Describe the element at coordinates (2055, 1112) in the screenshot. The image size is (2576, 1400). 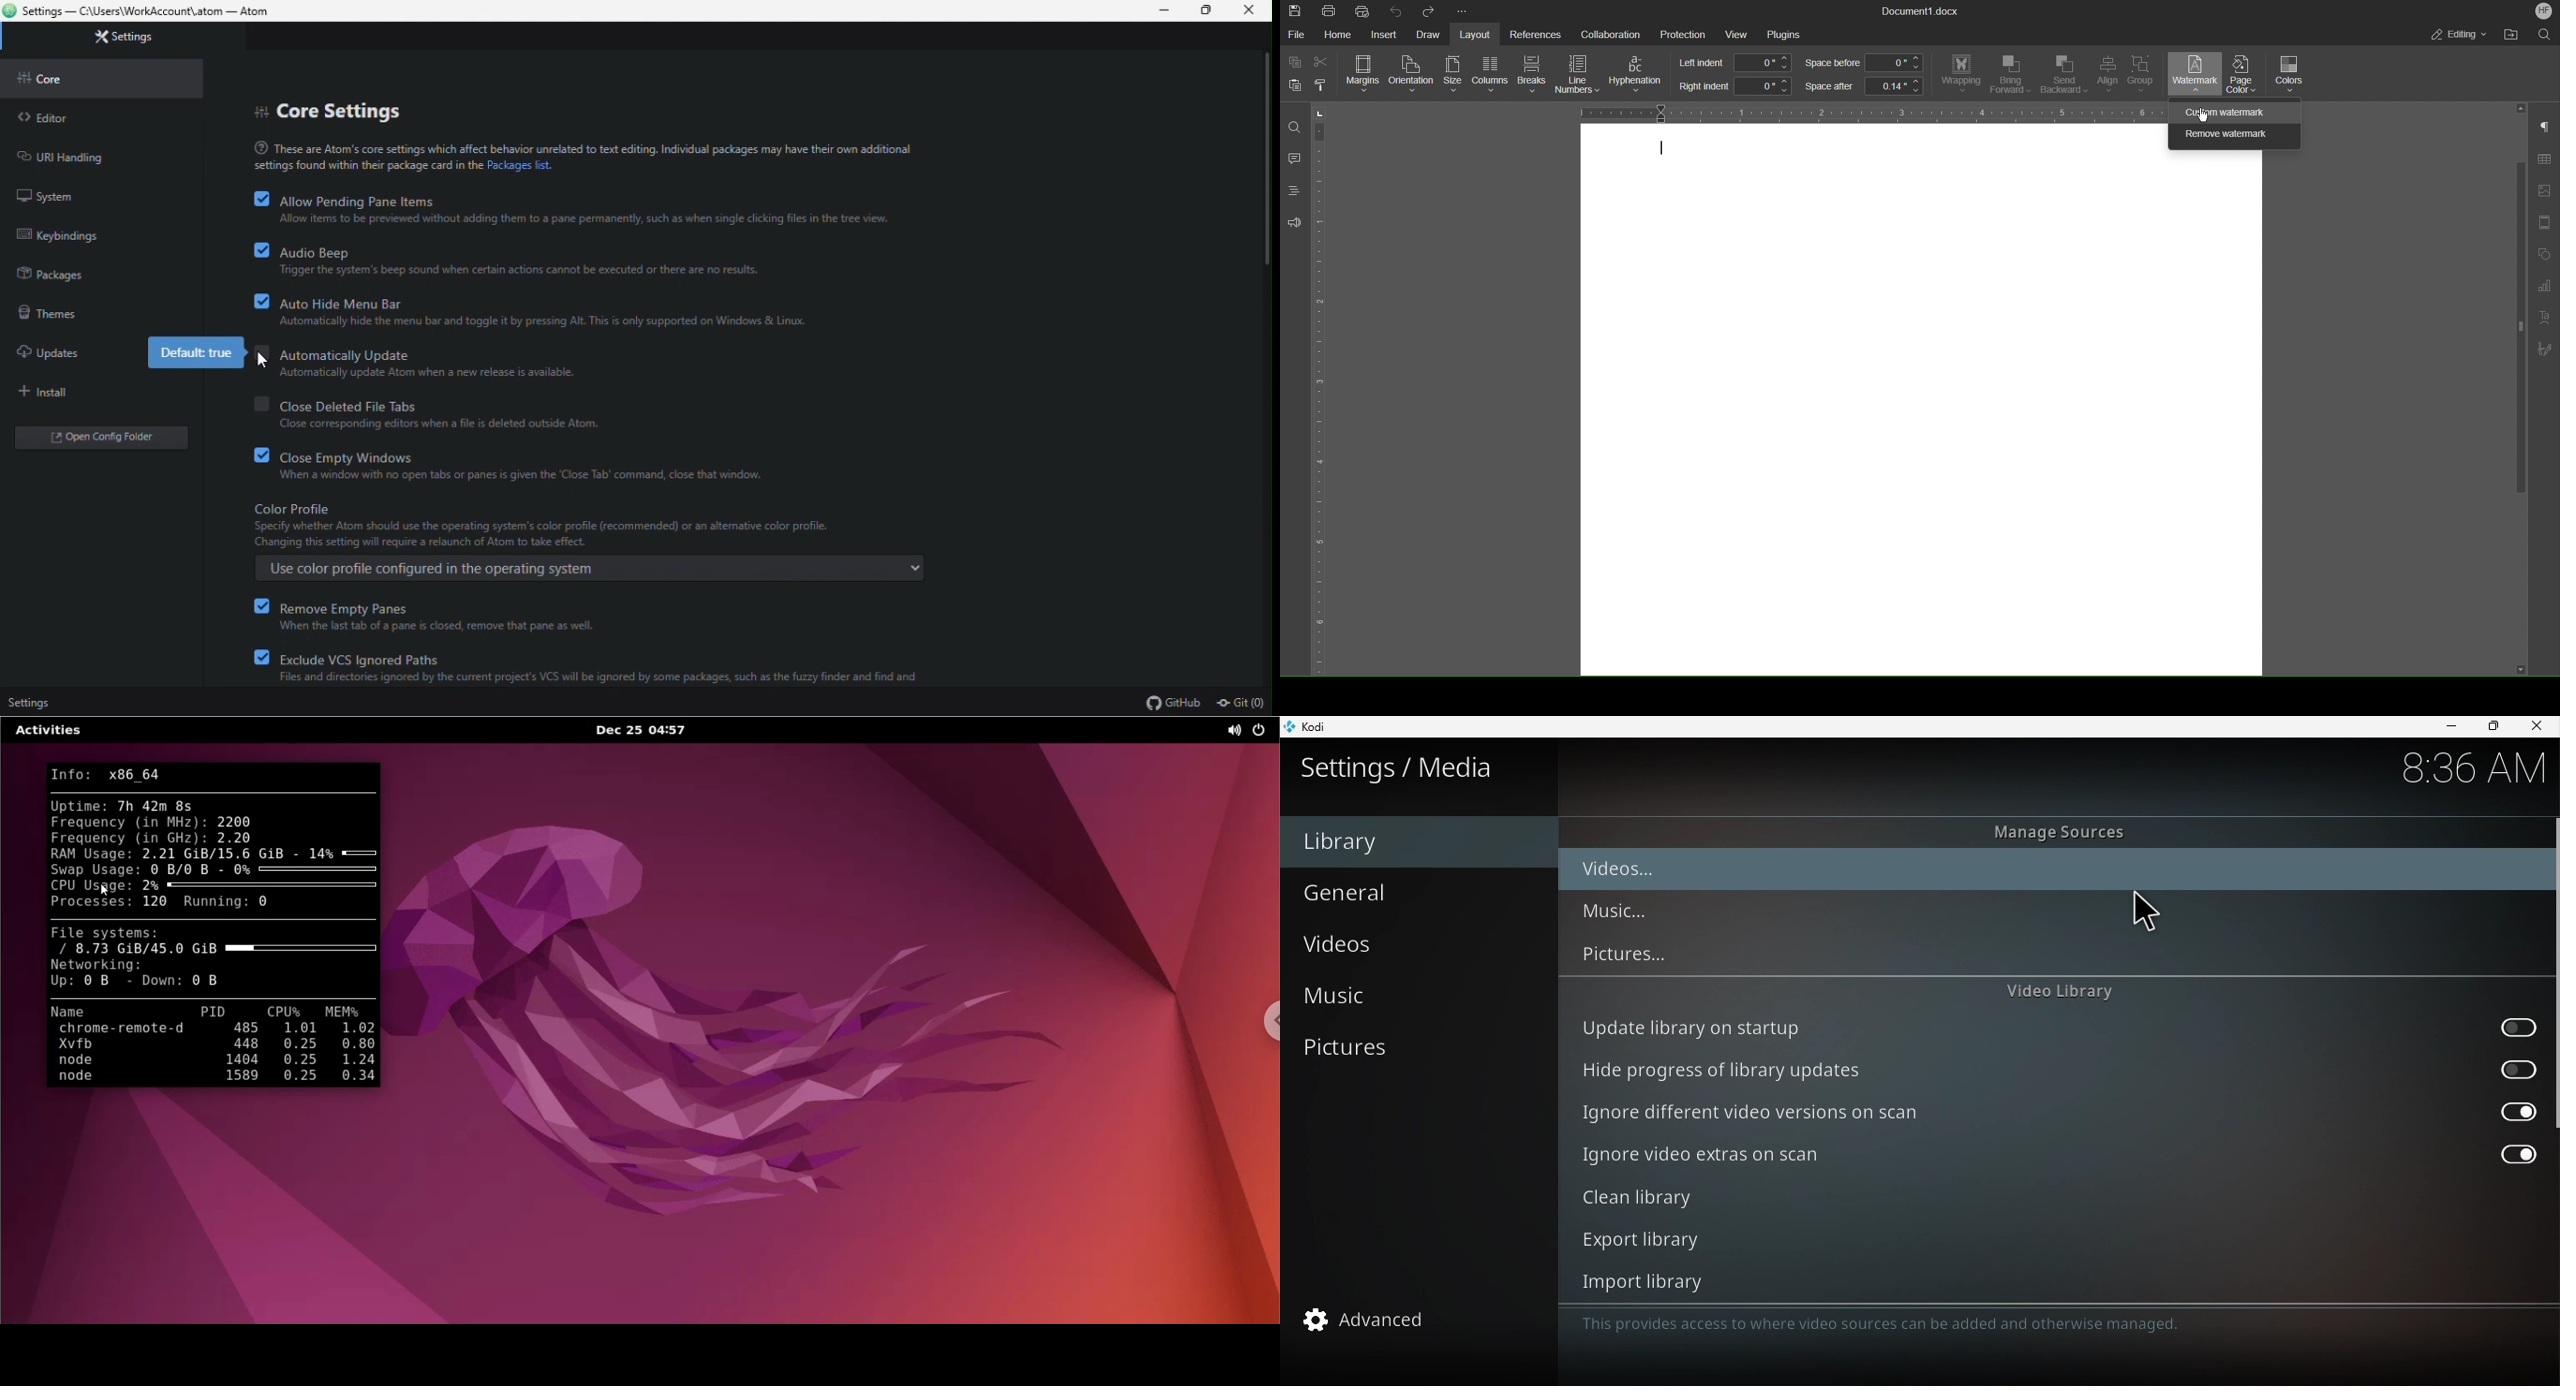
I see `Ignore different video versions on scan` at that location.